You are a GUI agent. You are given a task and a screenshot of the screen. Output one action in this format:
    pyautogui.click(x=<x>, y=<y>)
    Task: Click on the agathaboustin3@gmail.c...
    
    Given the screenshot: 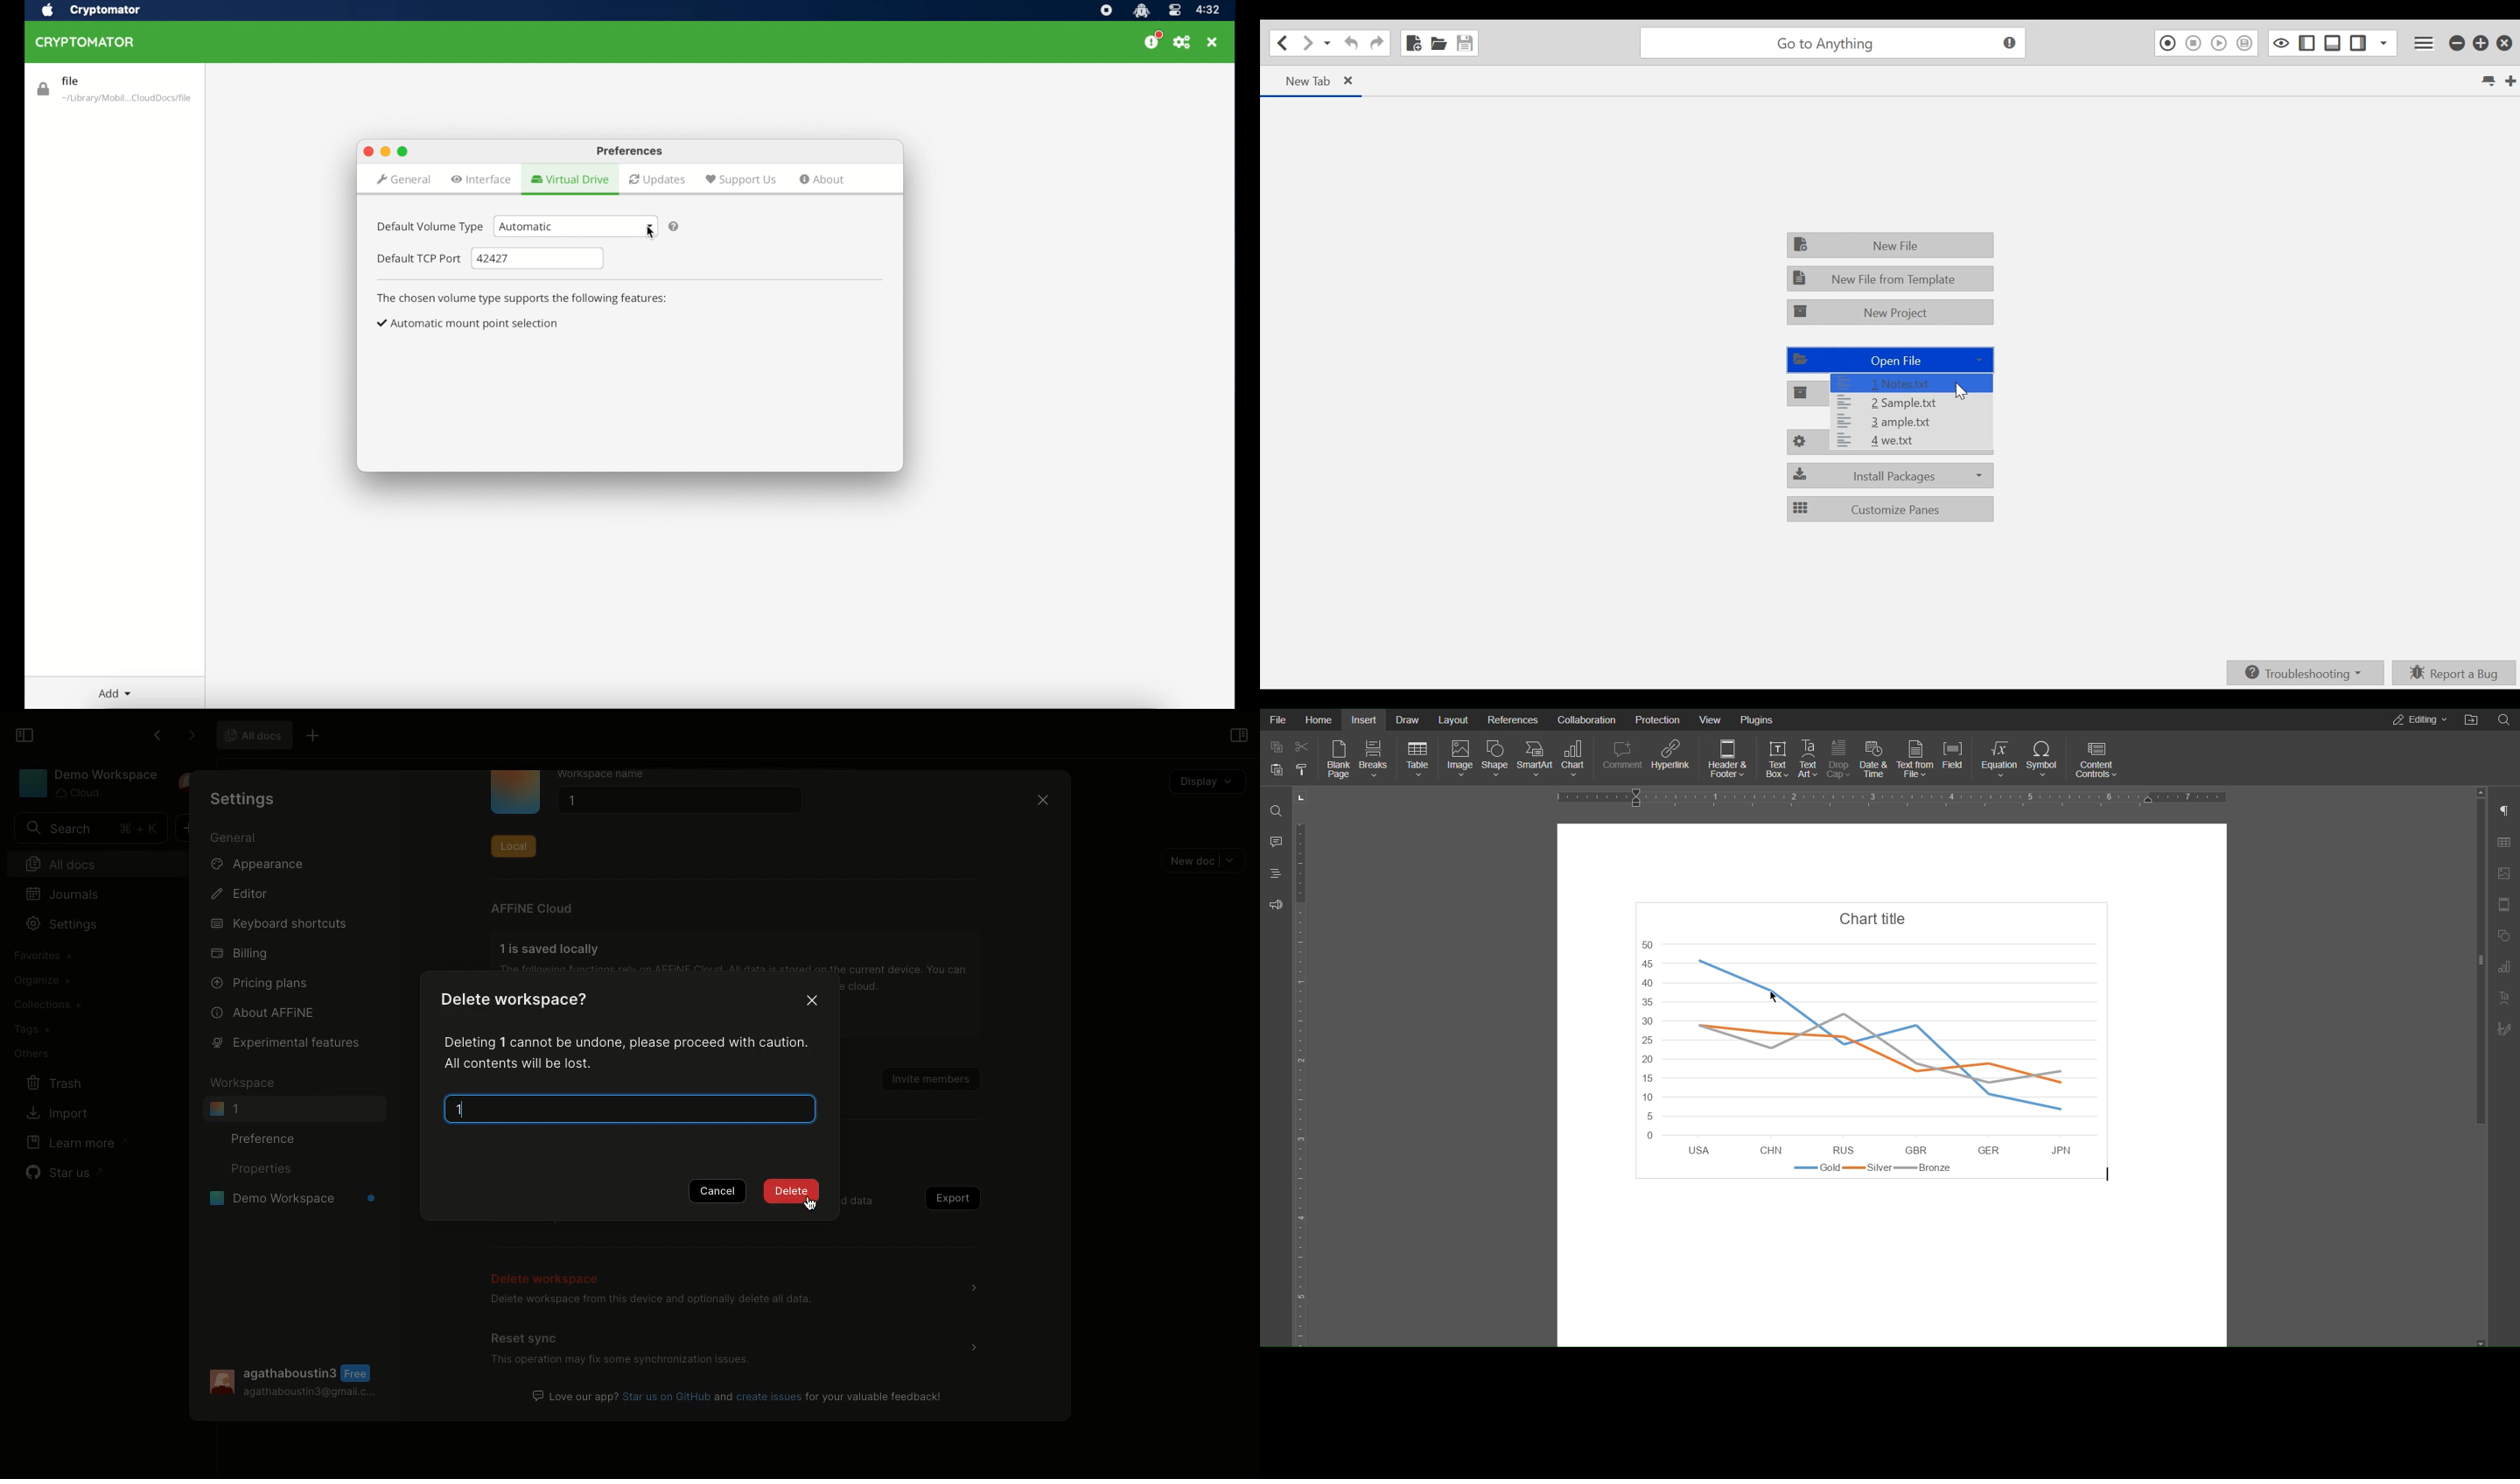 What is the action you would take?
    pyautogui.click(x=311, y=1395)
    